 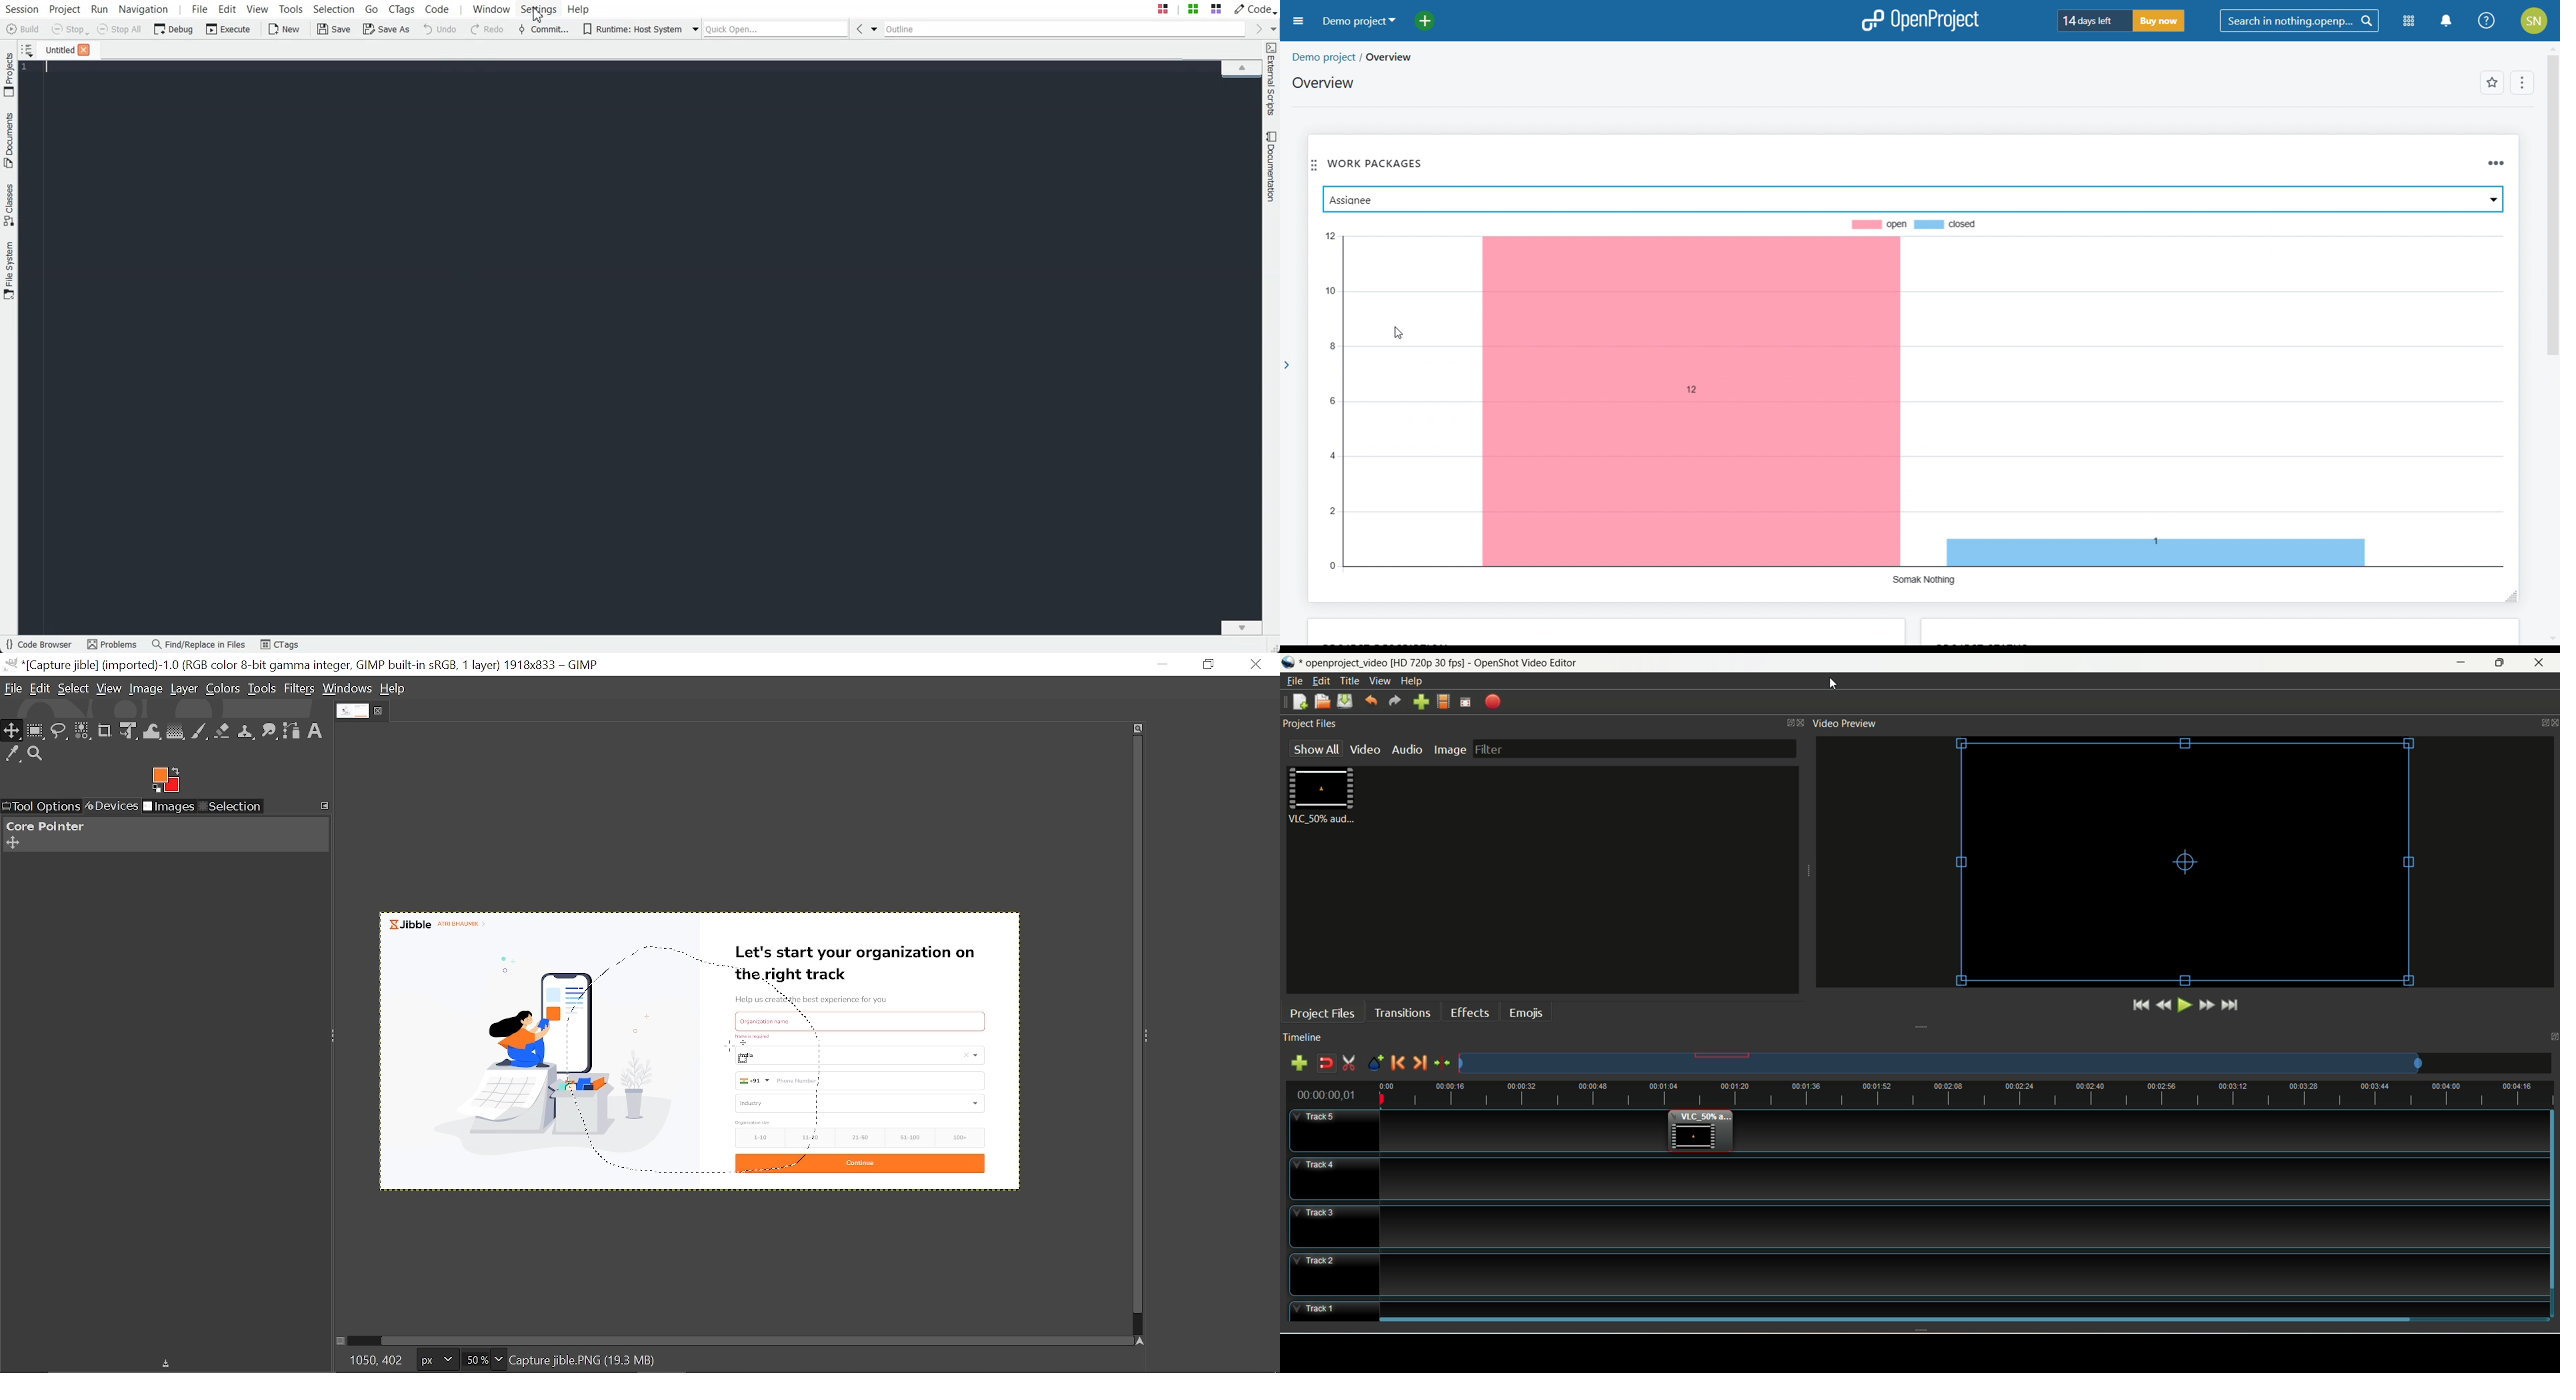 I want to click on next marker, so click(x=1419, y=1064).